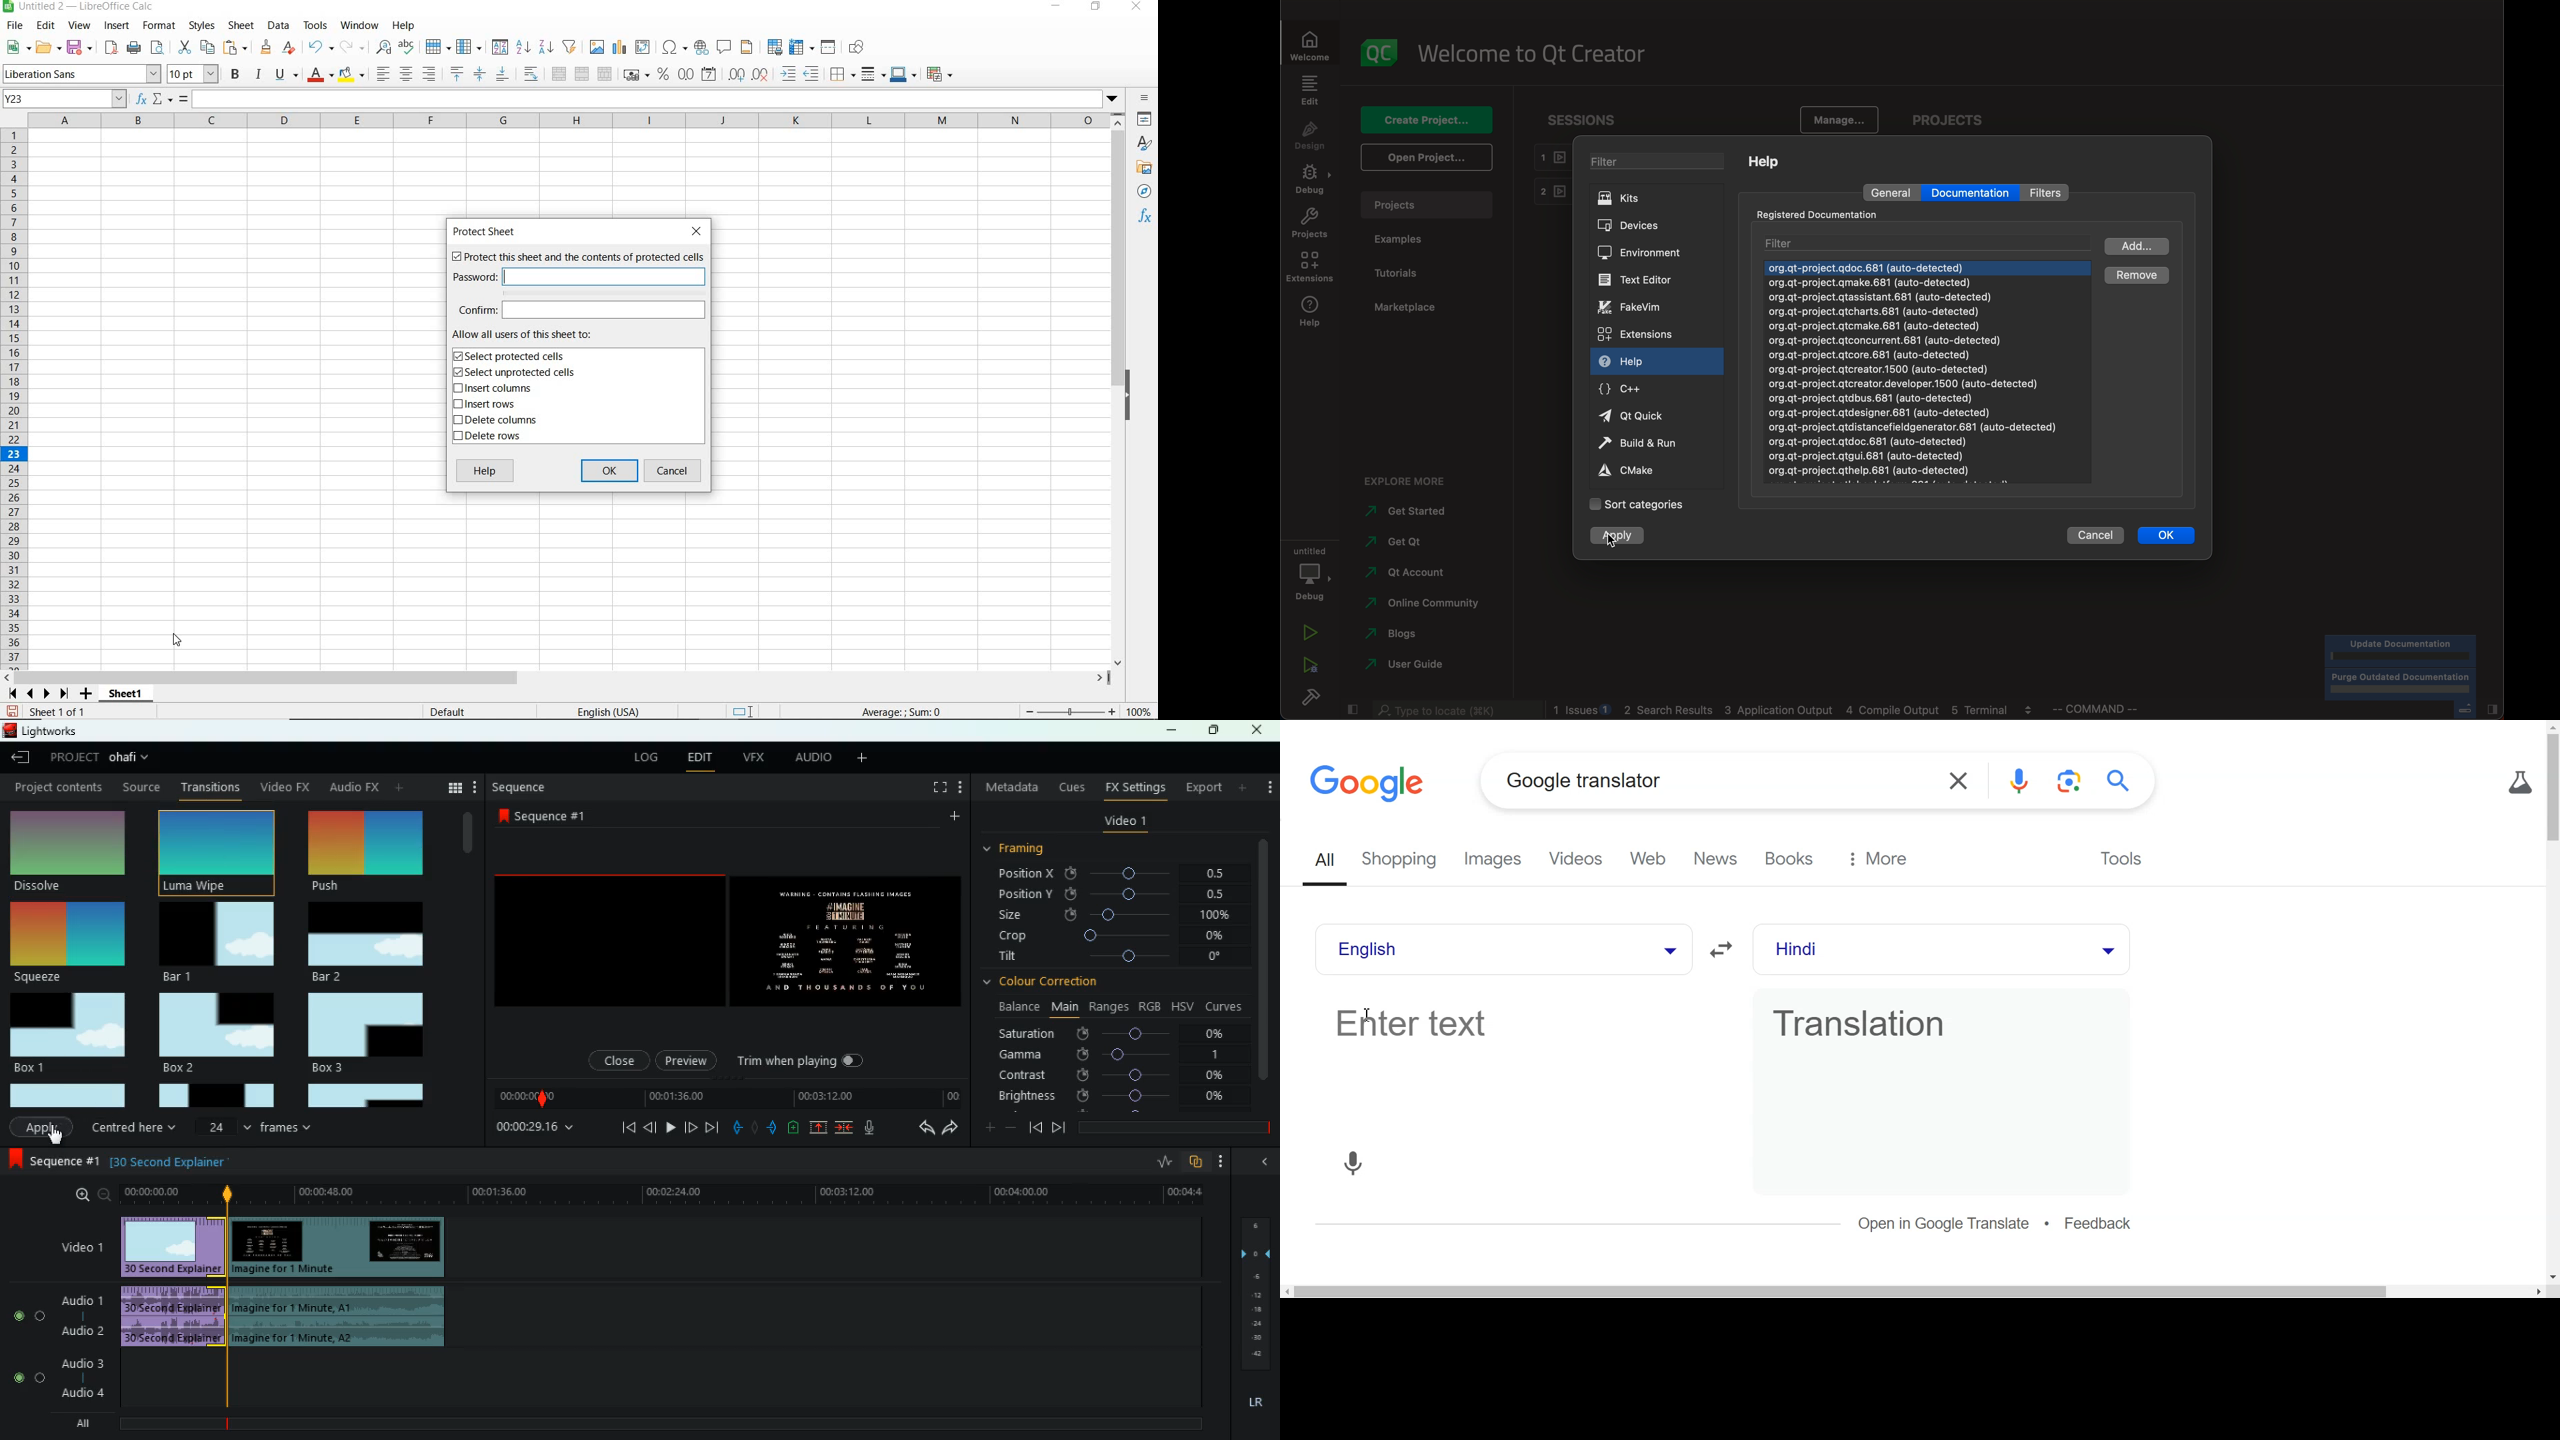 The width and height of the screenshot is (2576, 1456). I want to click on add, so click(2136, 245).